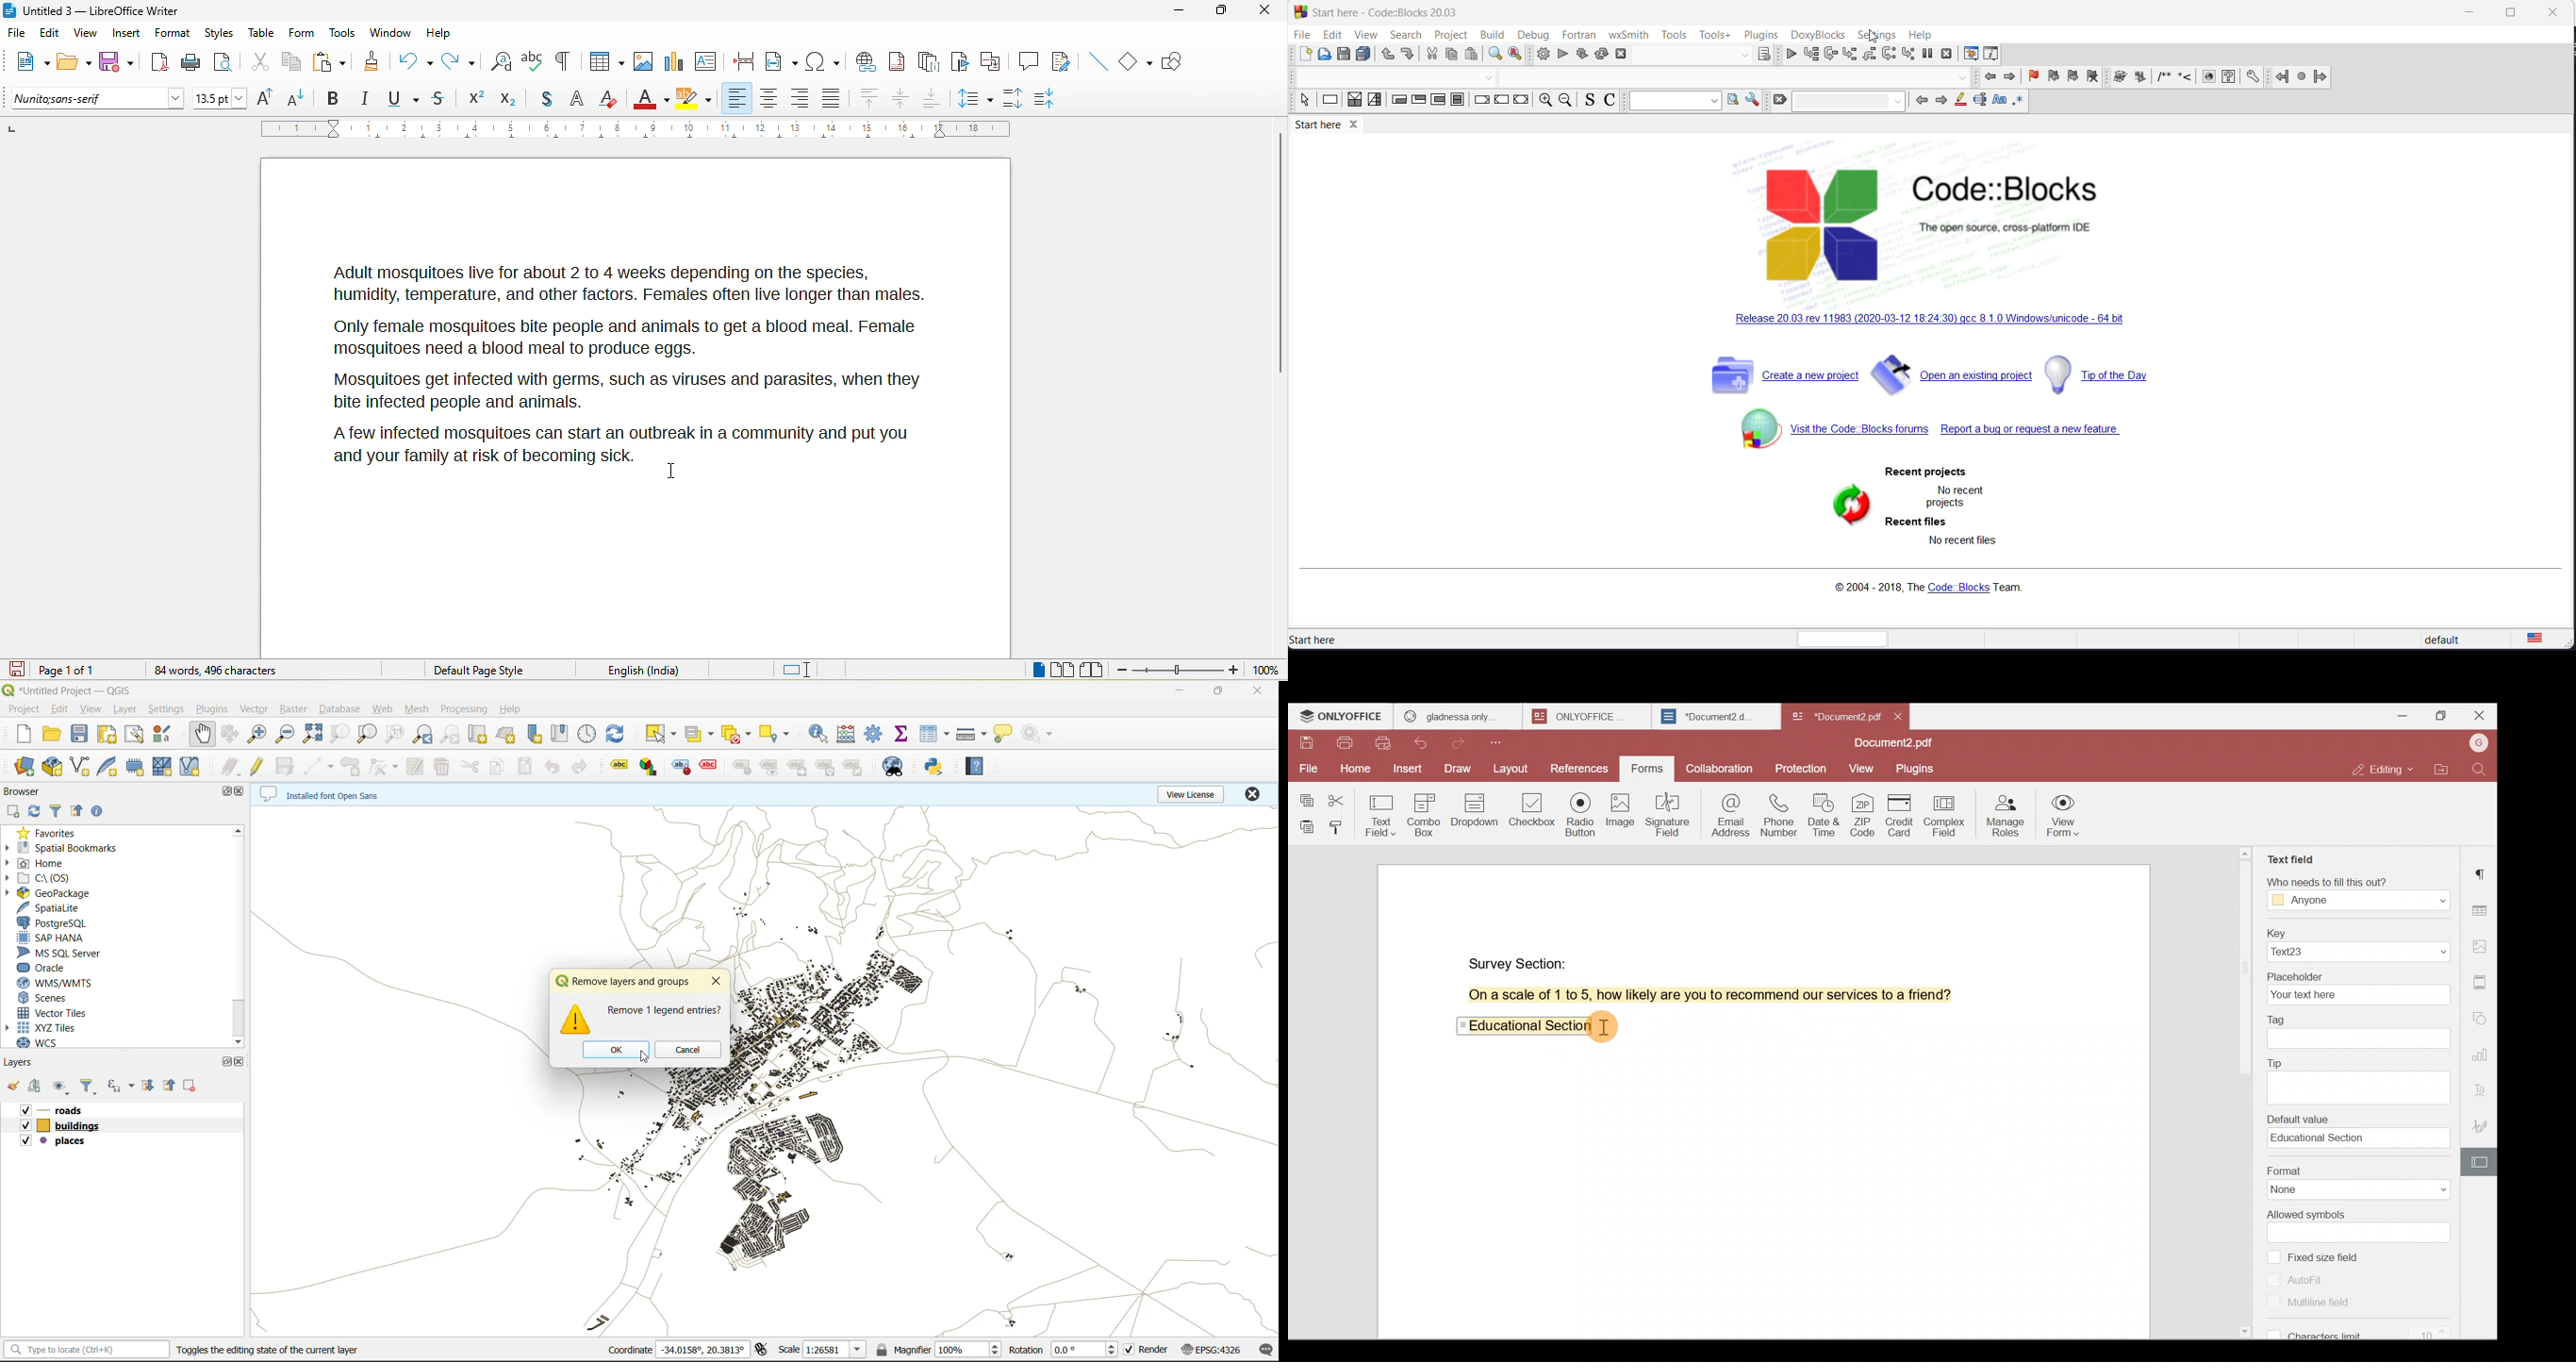 The image size is (2576, 1372). I want to click on run, so click(1562, 55).